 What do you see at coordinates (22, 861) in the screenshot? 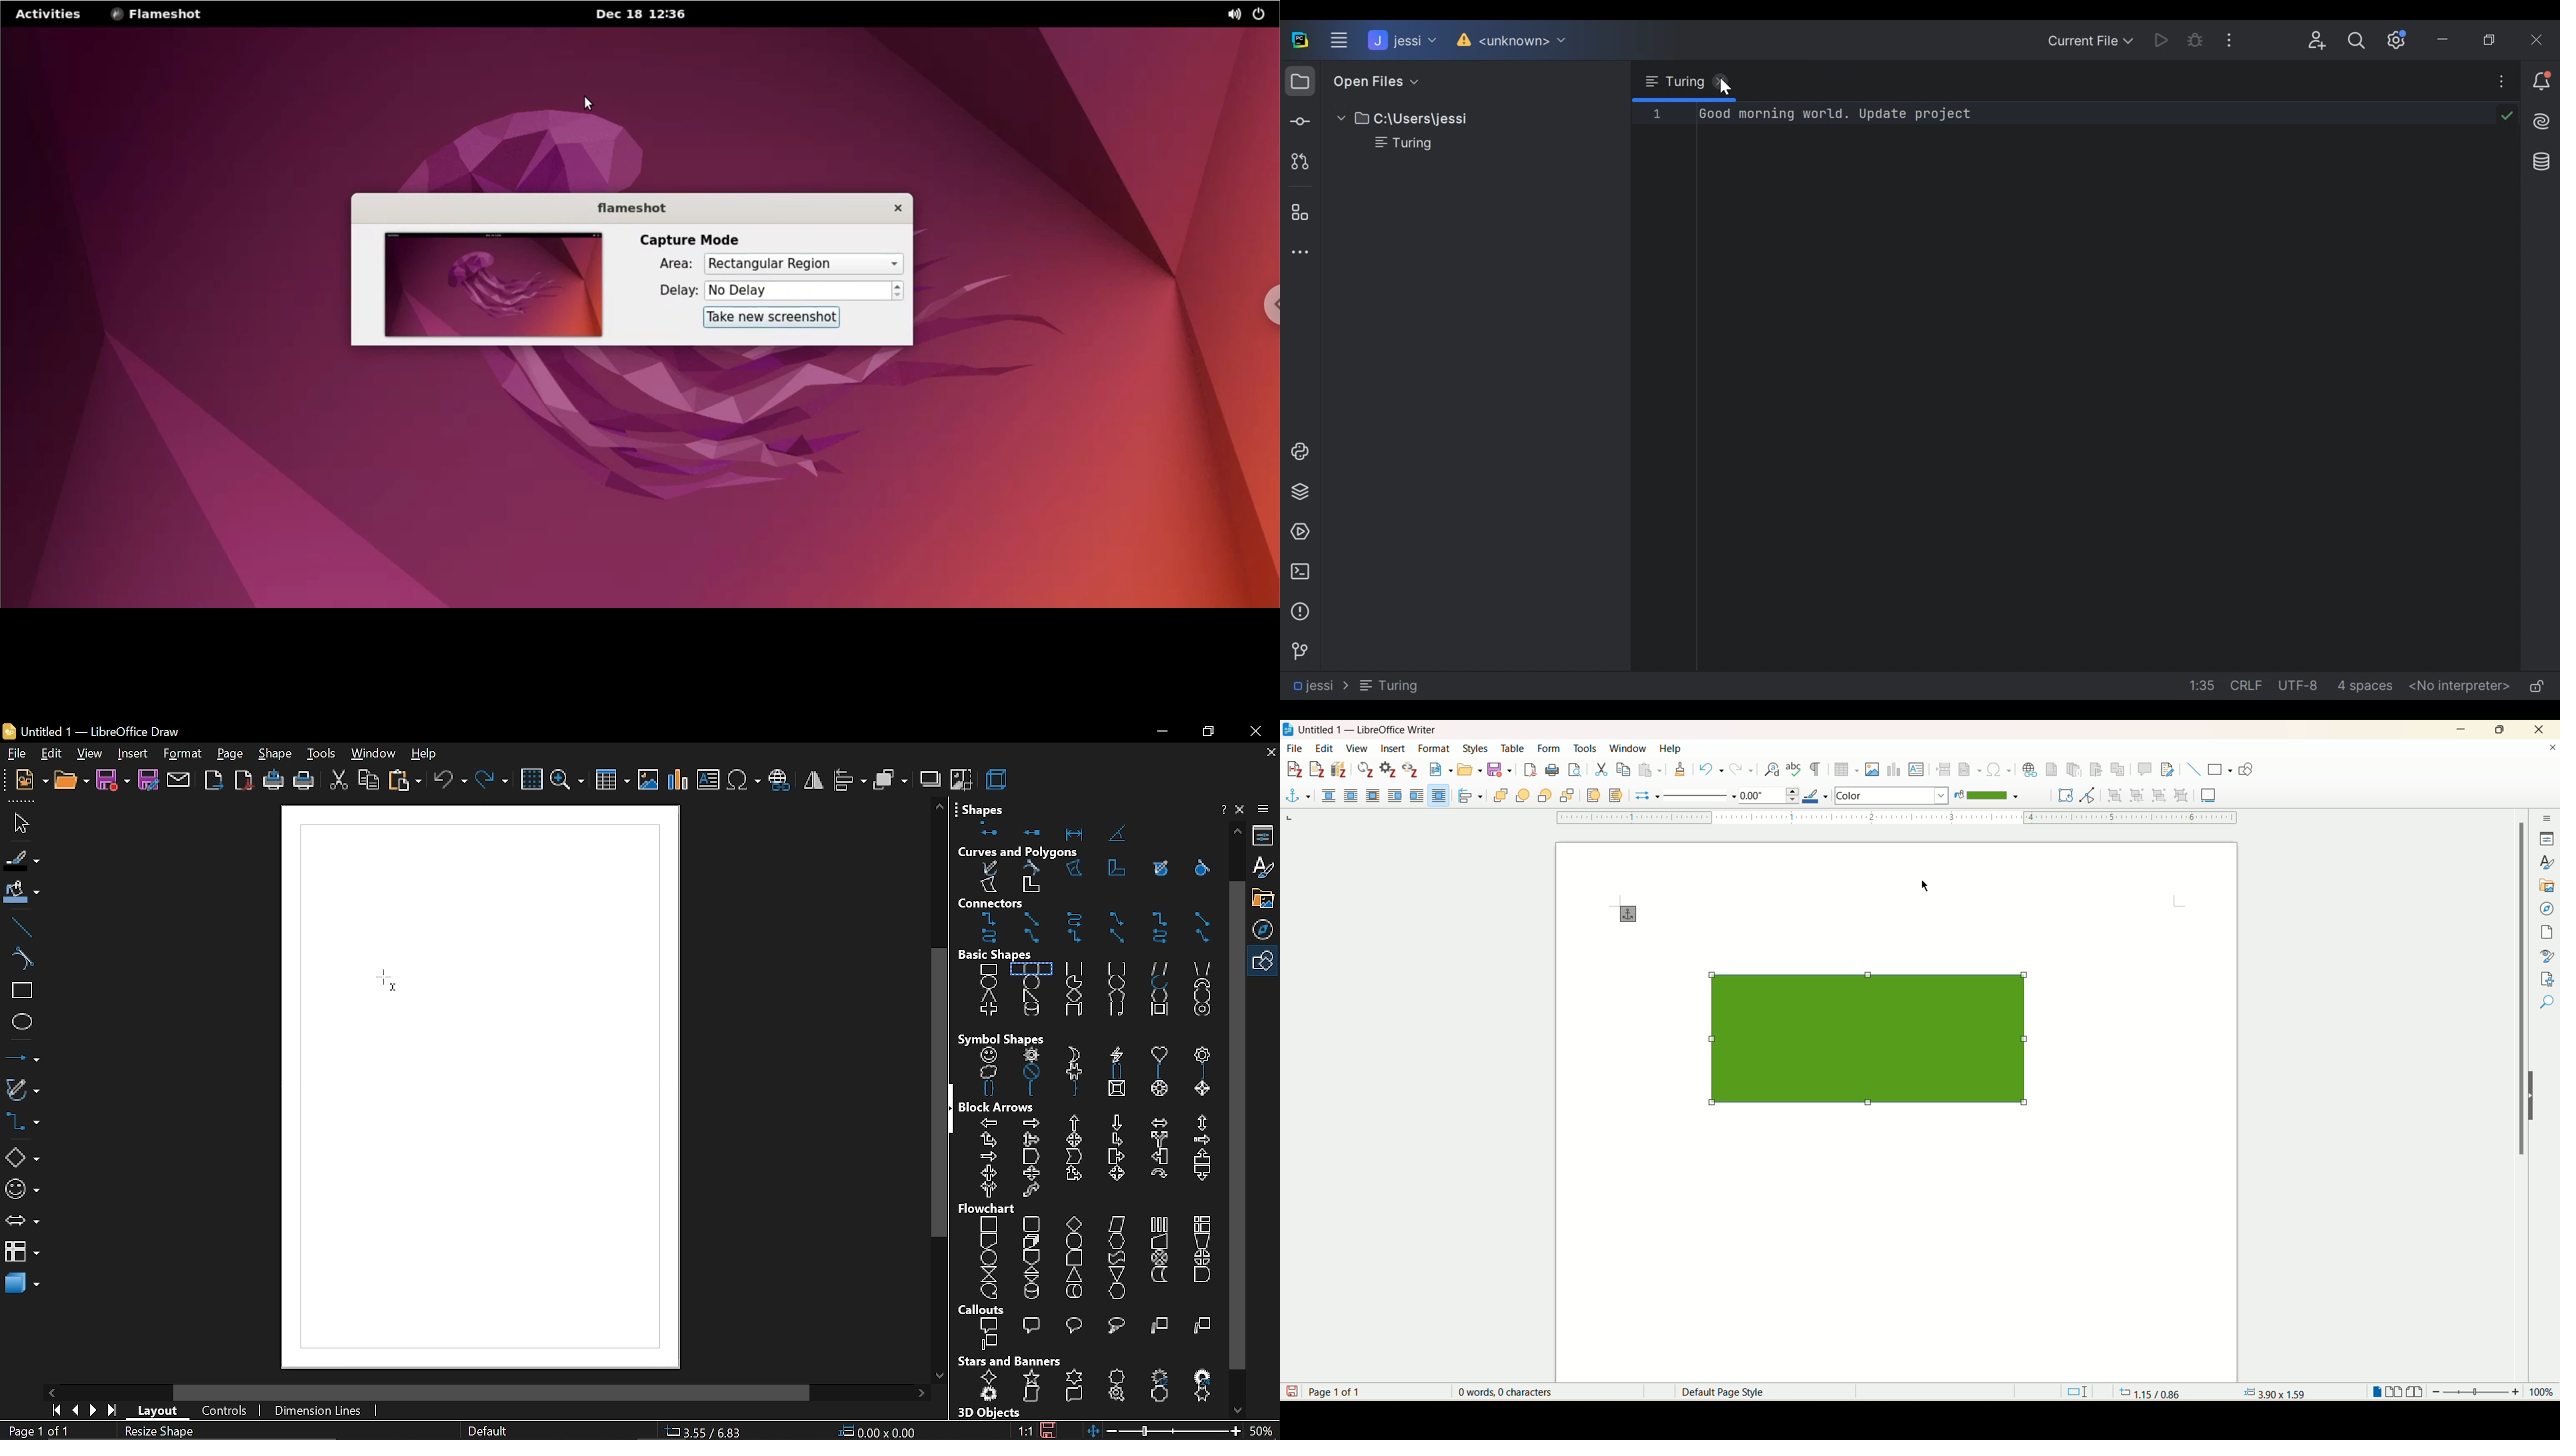
I see `fill line` at bounding box center [22, 861].